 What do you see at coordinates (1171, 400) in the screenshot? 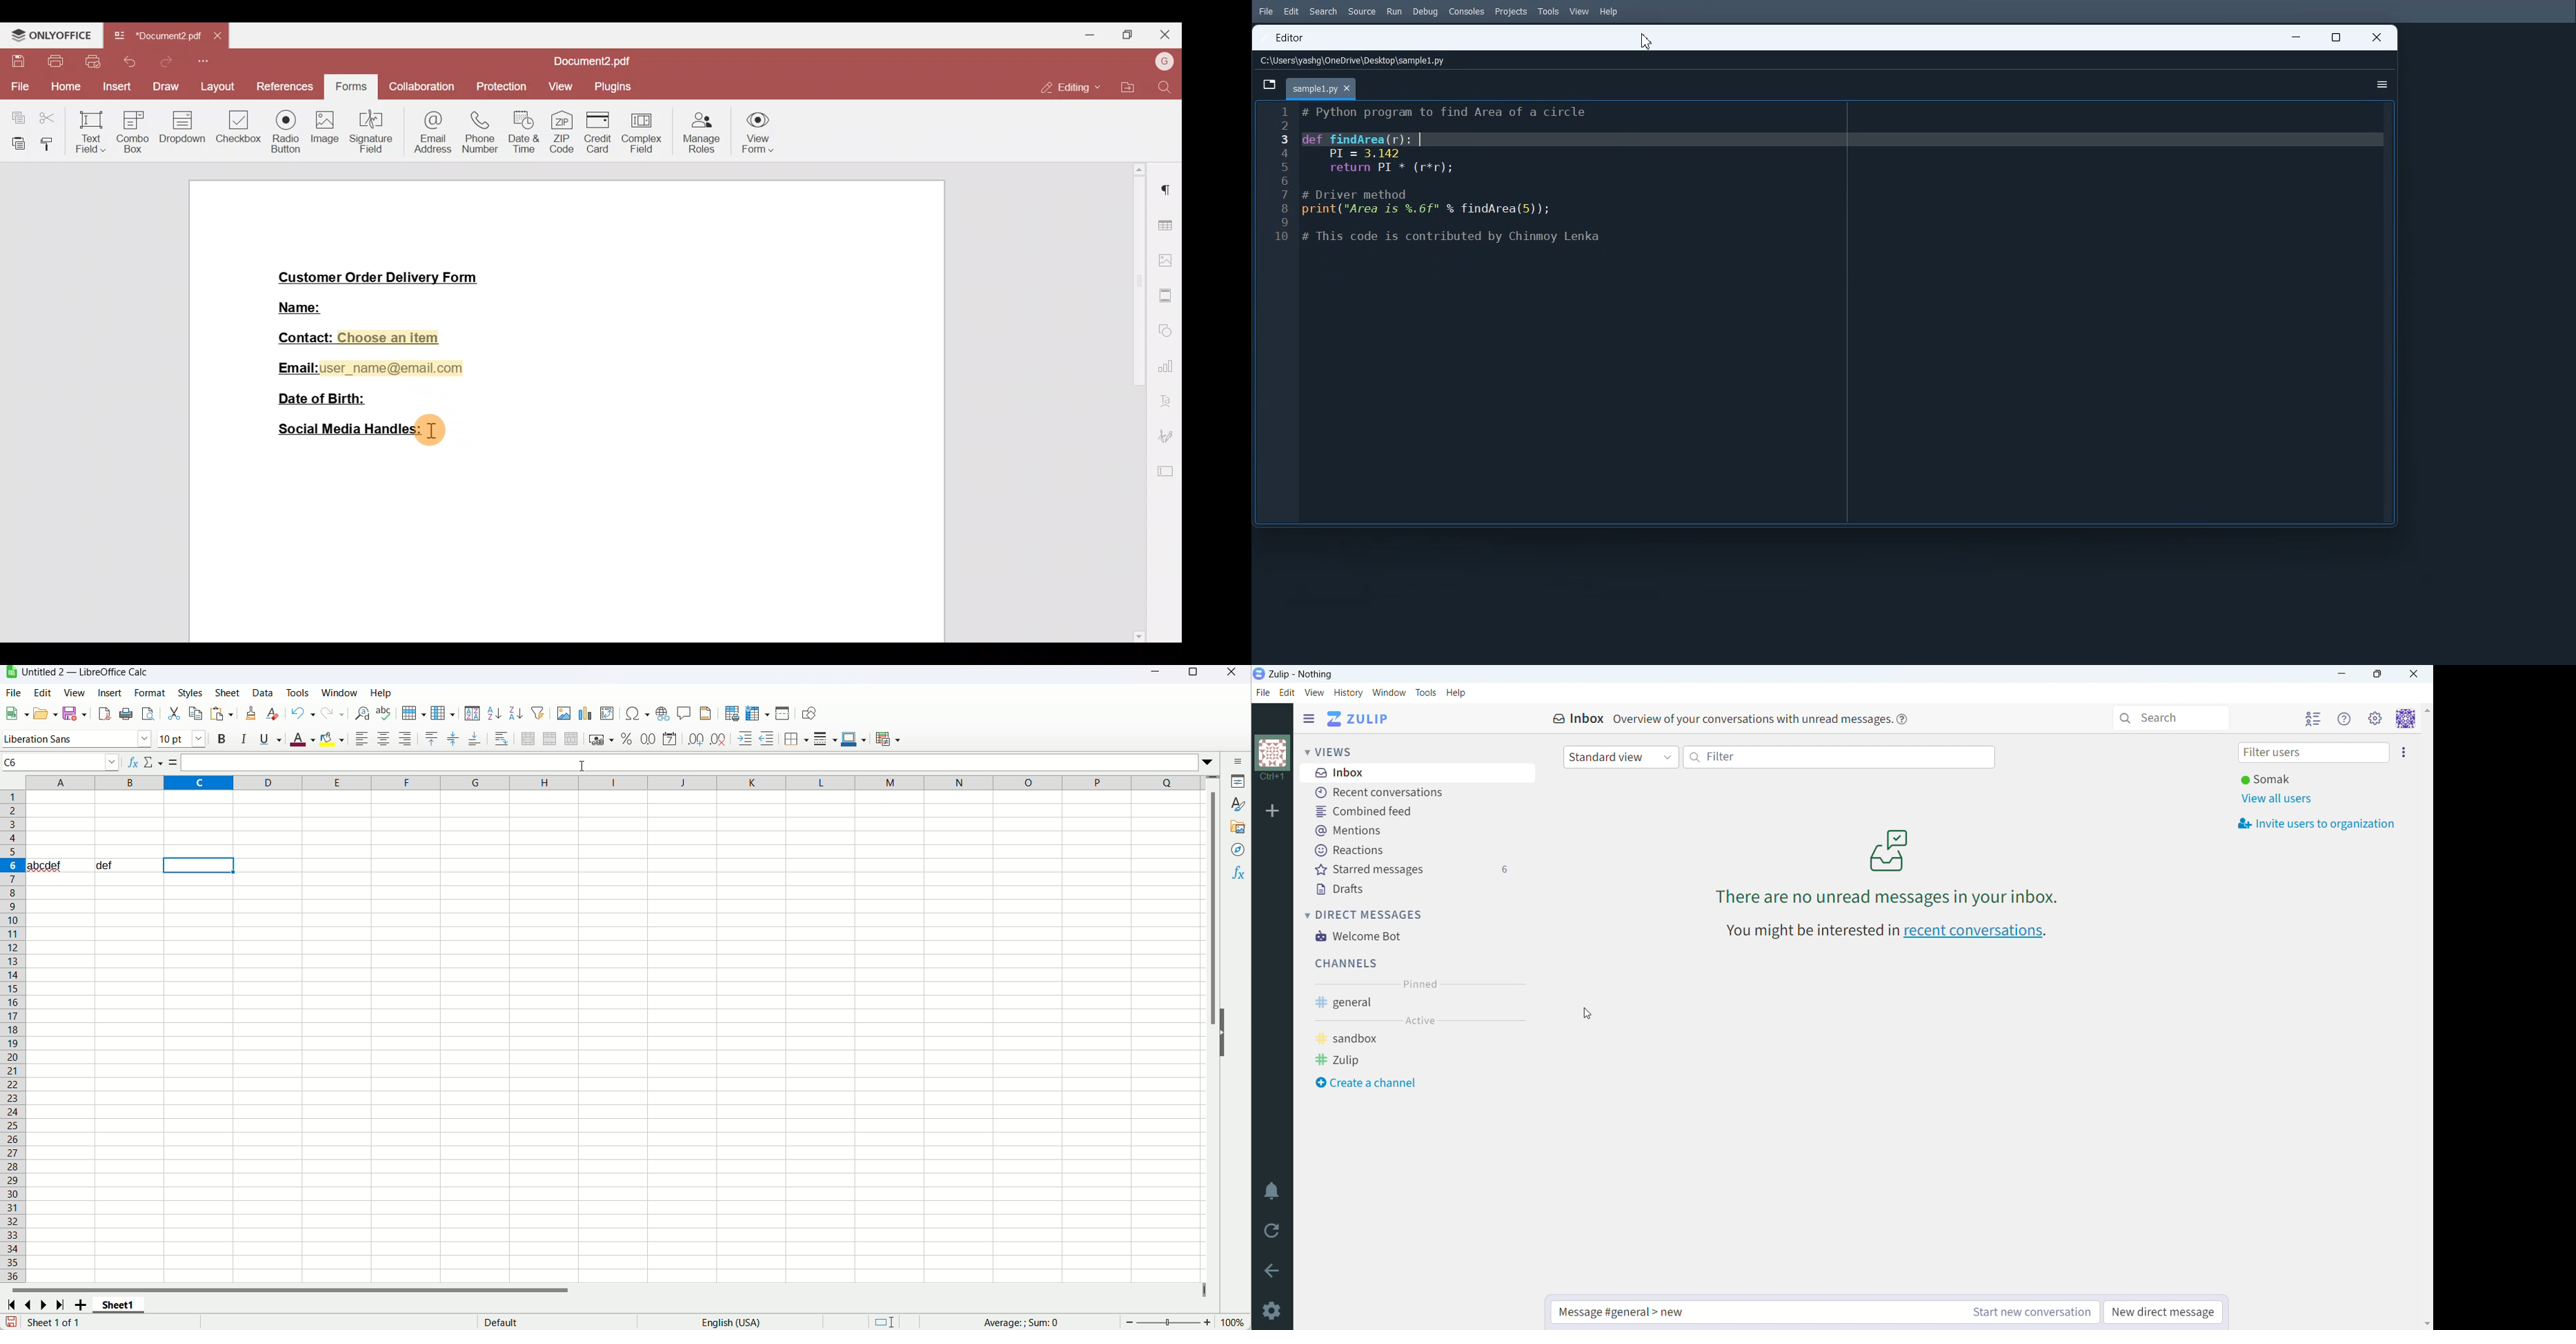
I see `Font settings` at bounding box center [1171, 400].